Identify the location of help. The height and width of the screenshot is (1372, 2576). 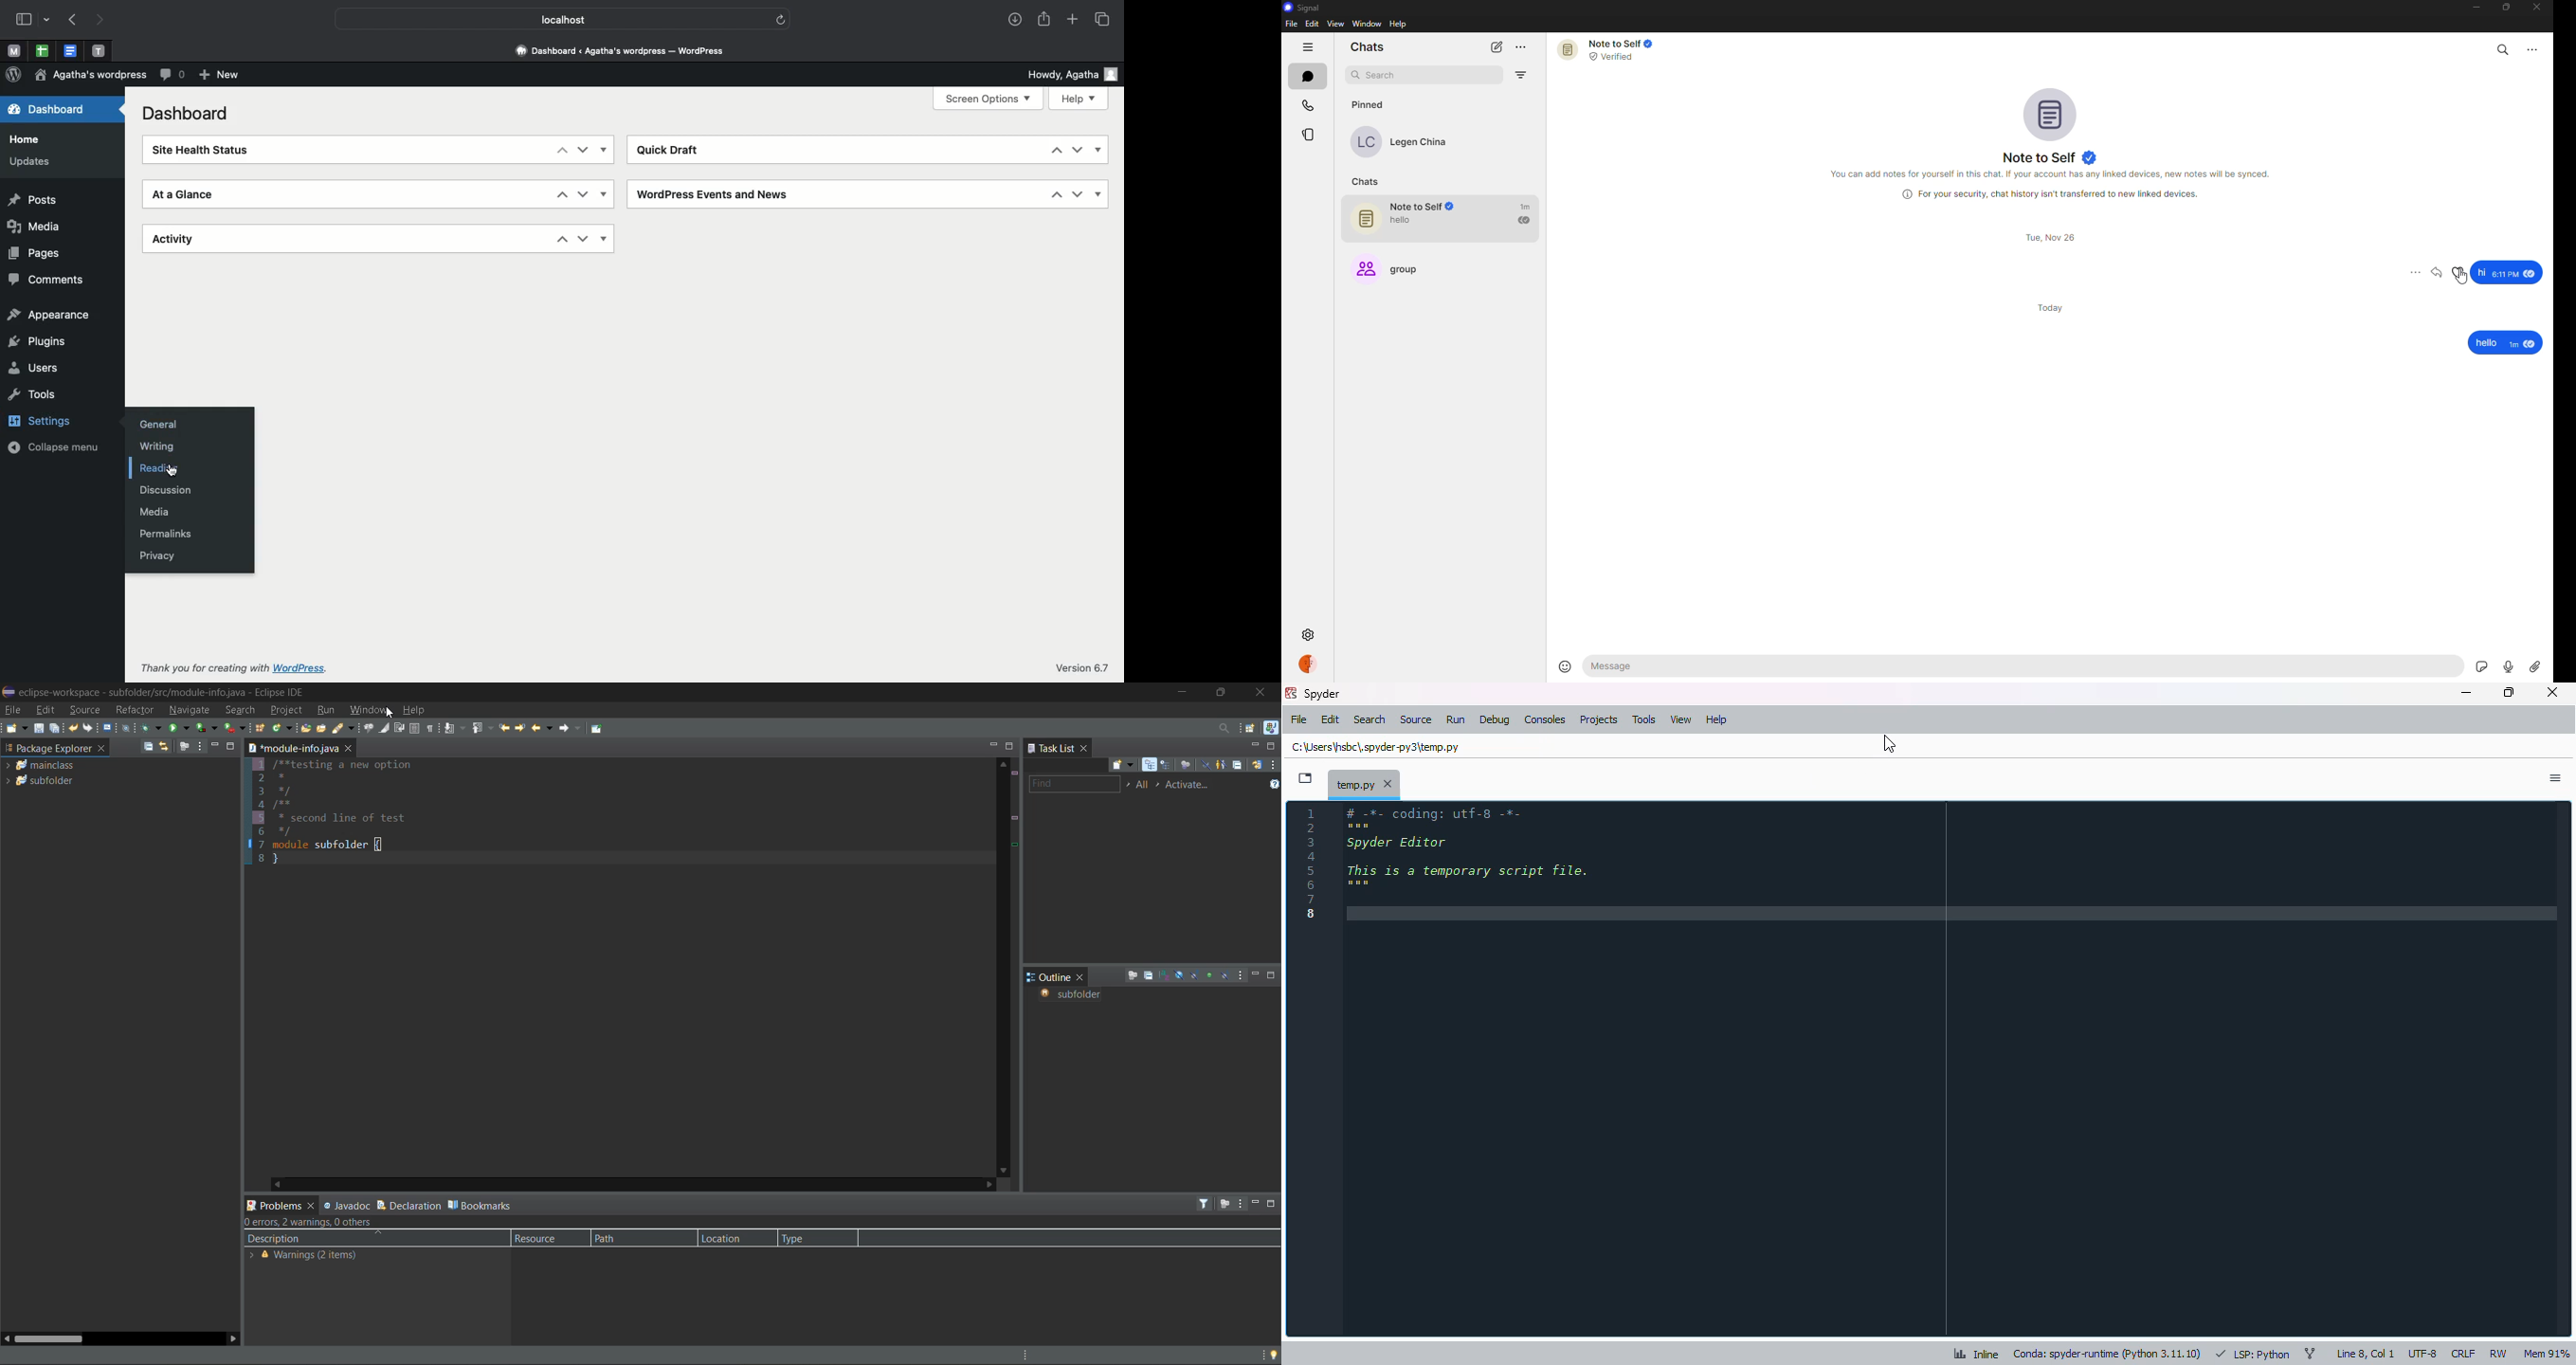
(1715, 720).